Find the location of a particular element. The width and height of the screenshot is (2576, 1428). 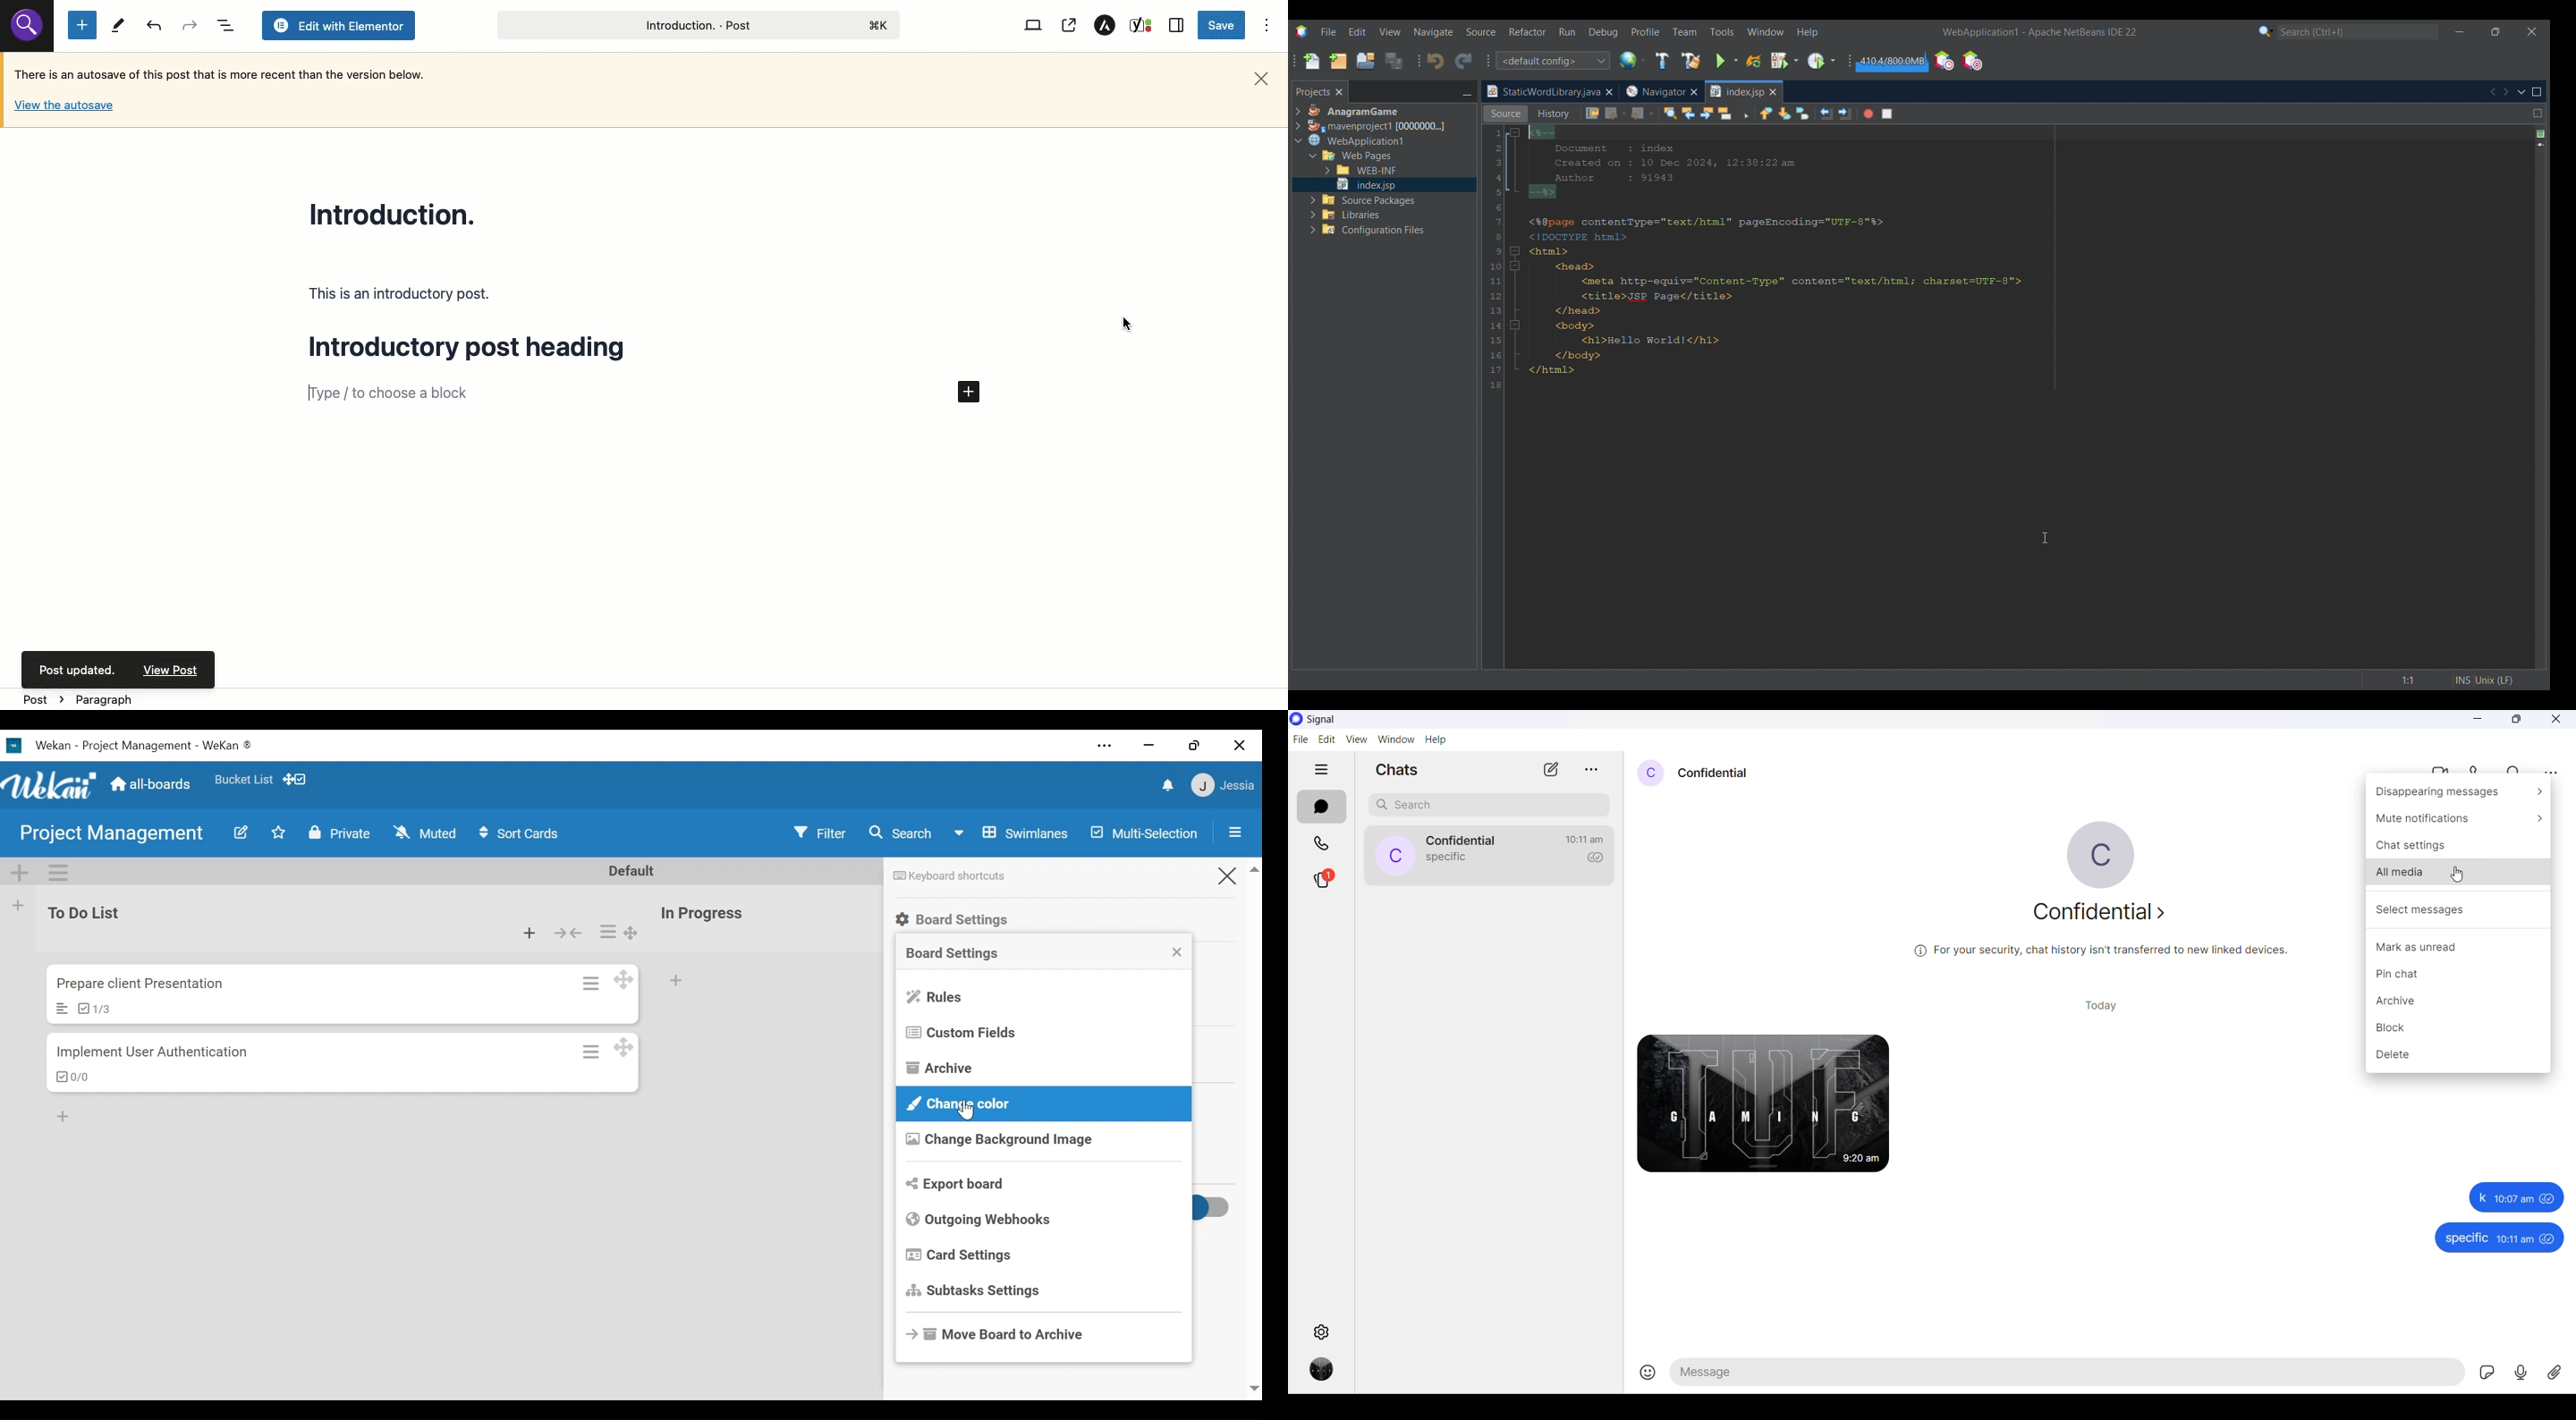

Astar is located at coordinates (1106, 26).